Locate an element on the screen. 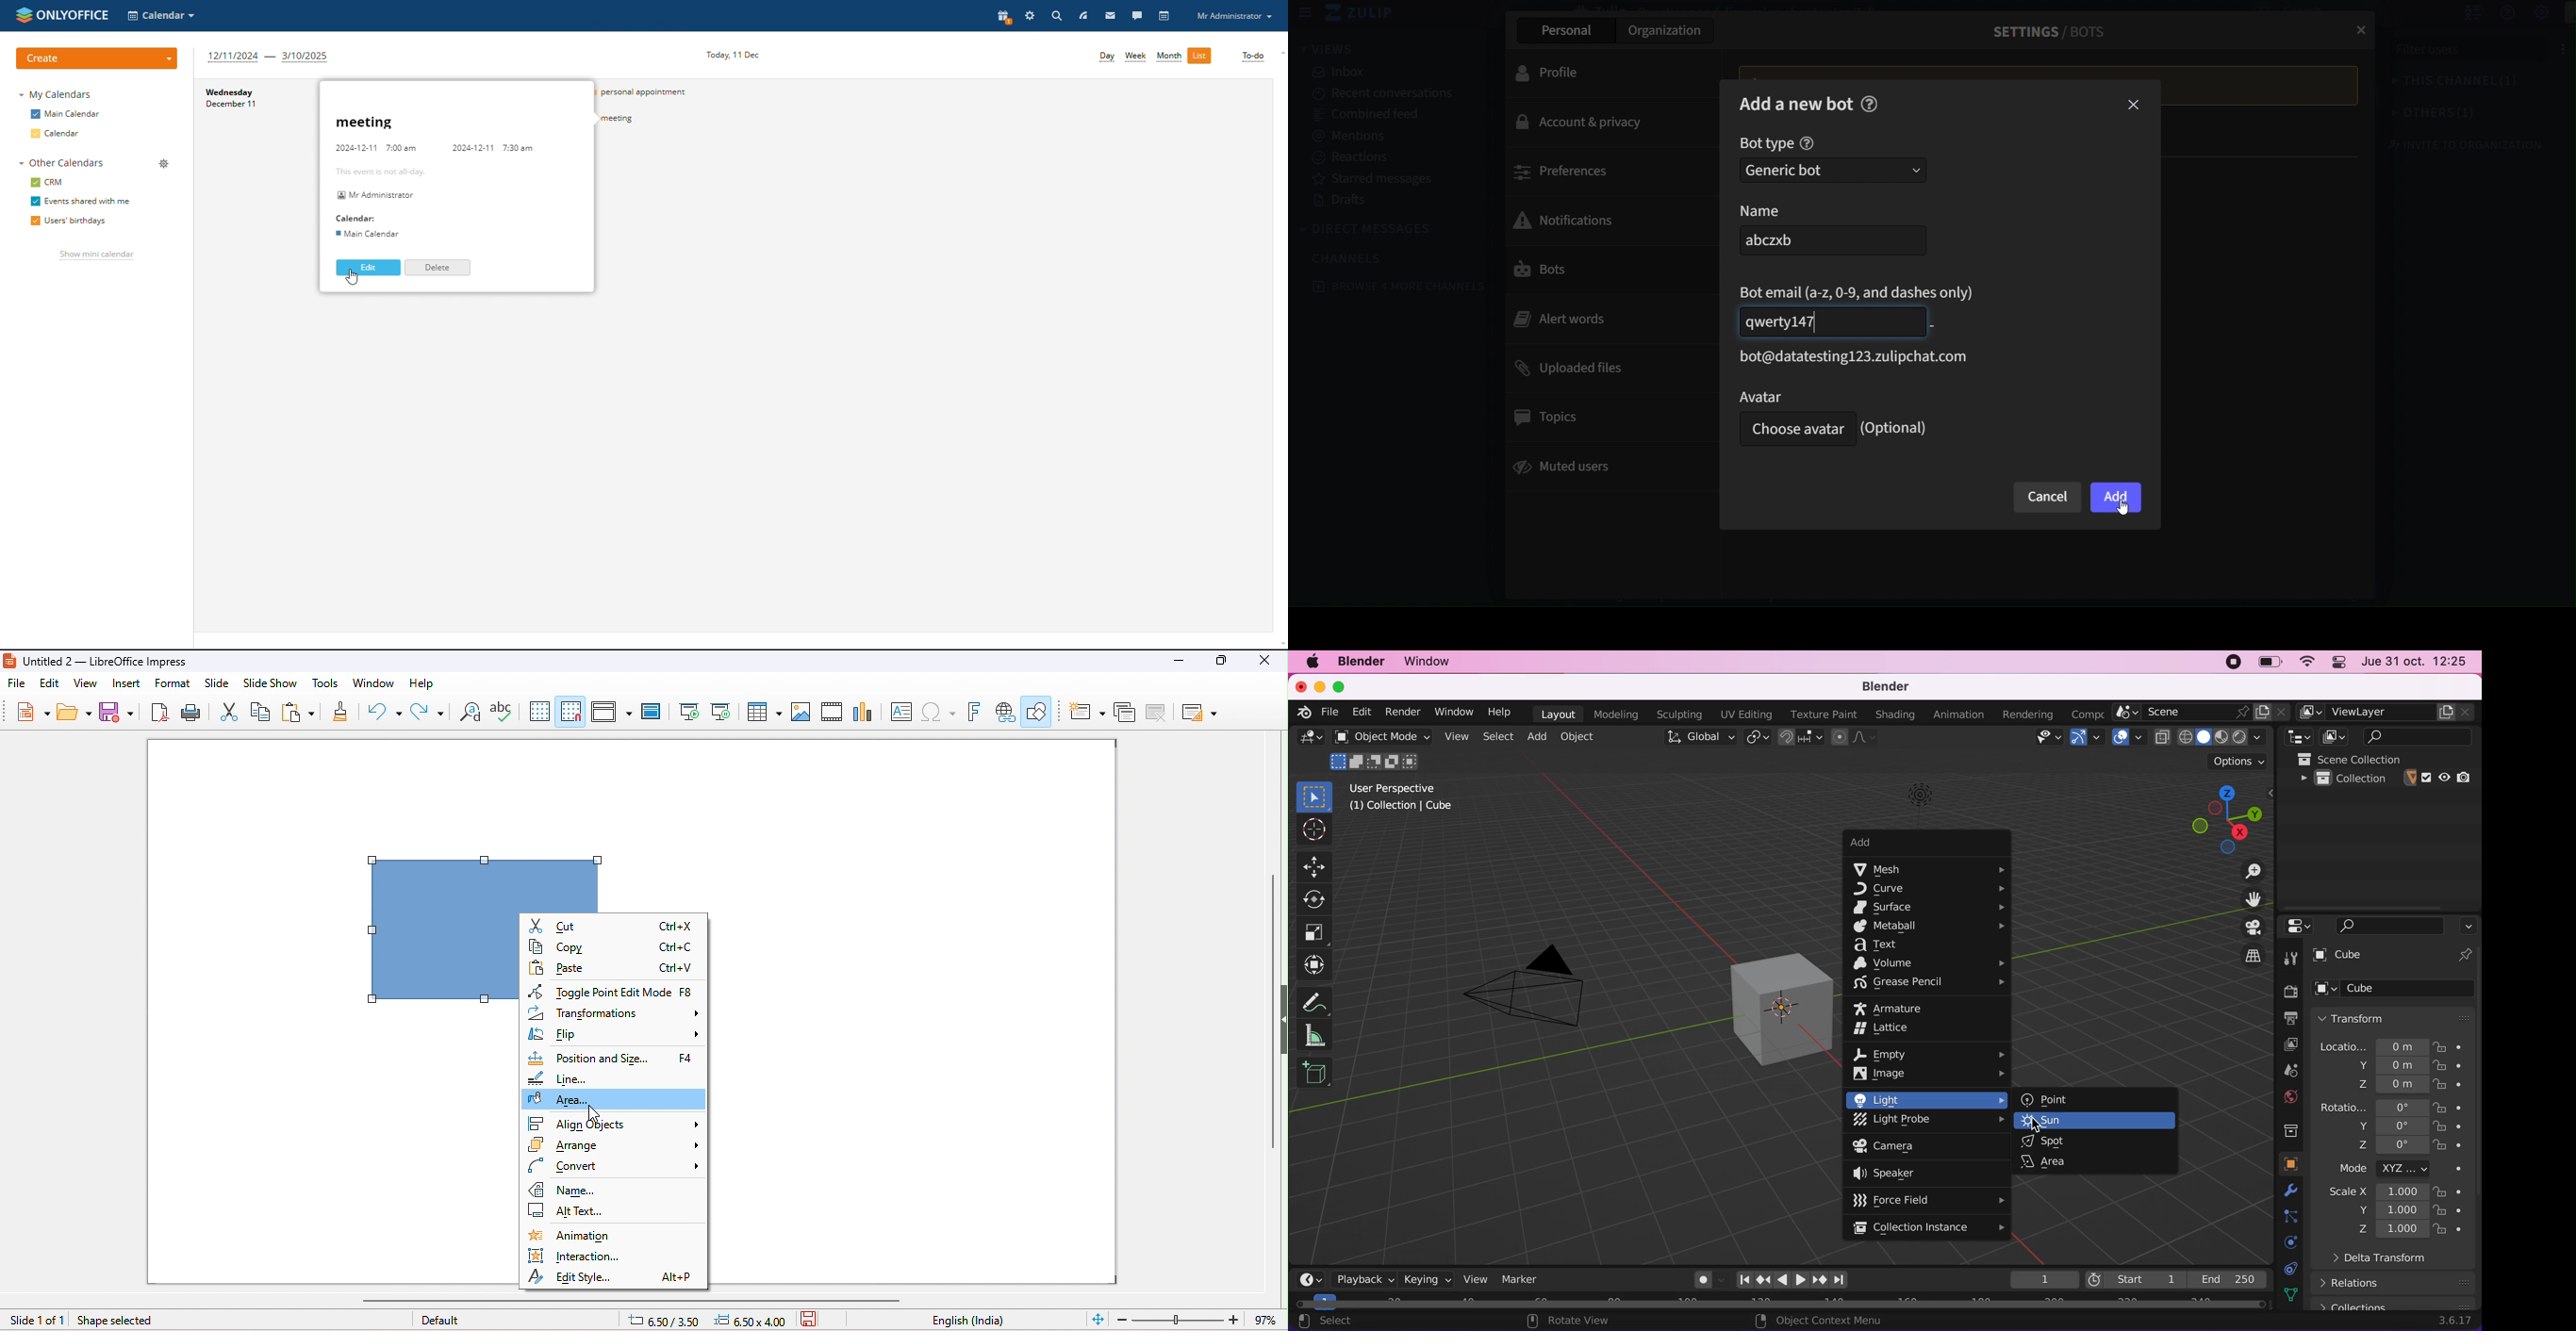  texture paint is located at coordinates (1820, 714).